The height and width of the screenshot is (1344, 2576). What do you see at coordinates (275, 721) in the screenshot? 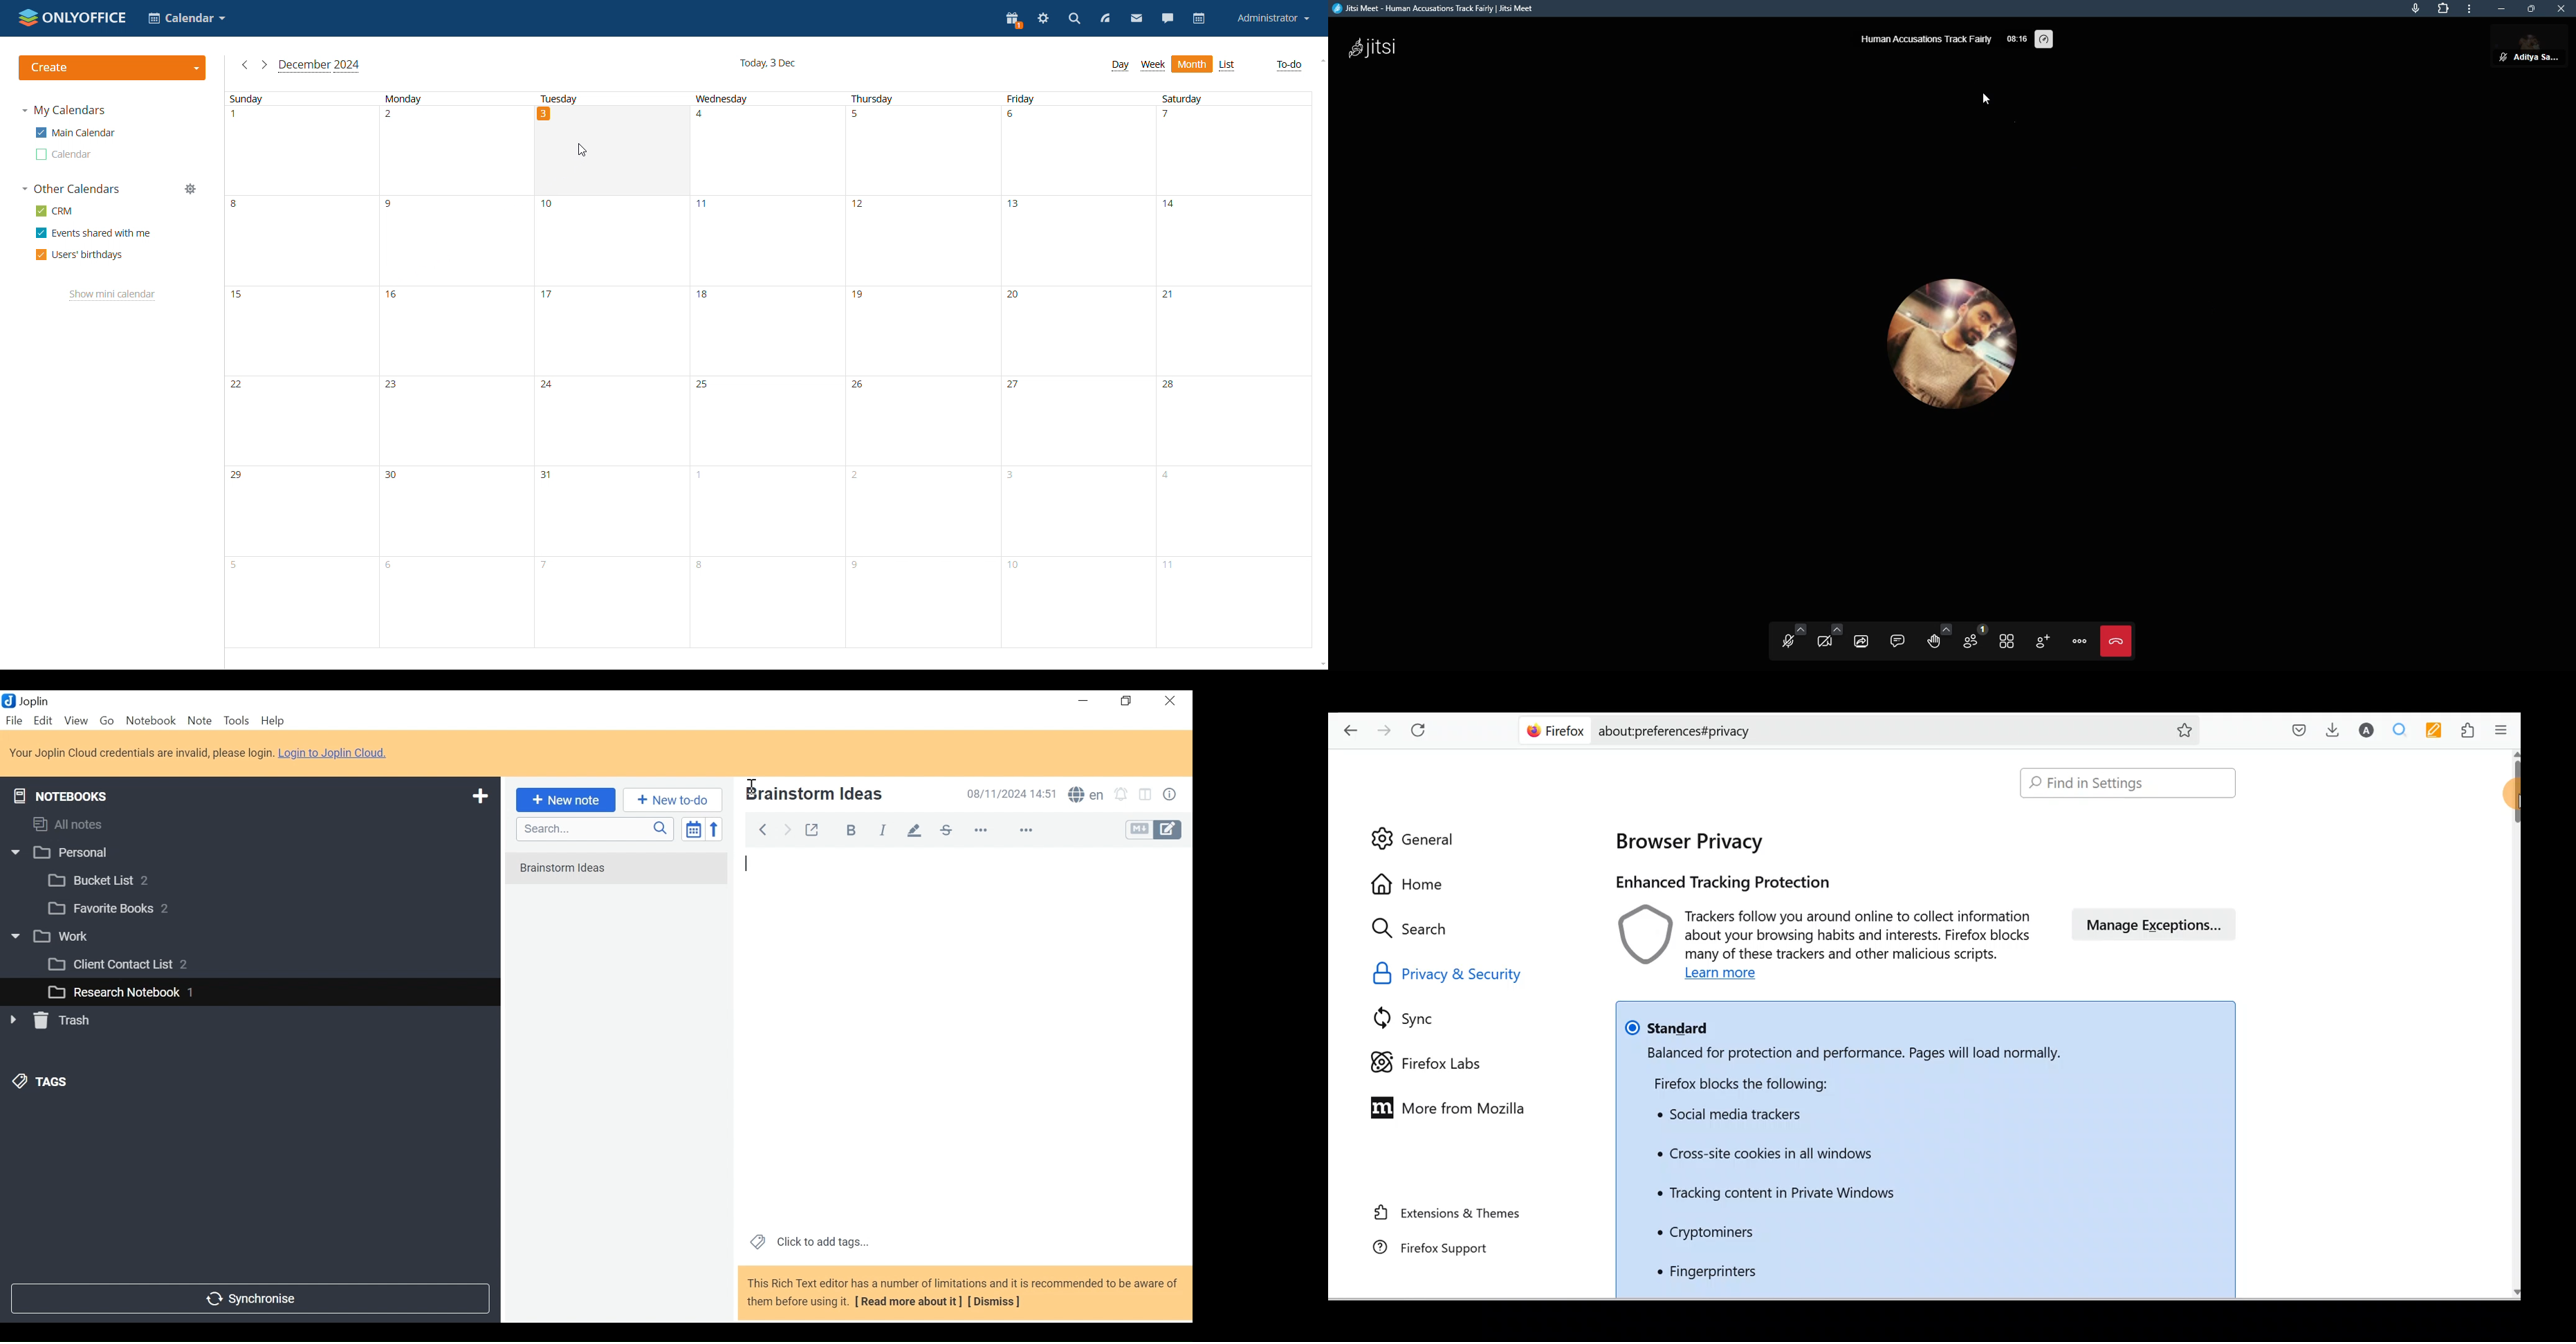
I see `Help` at bounding box center [275, 721].